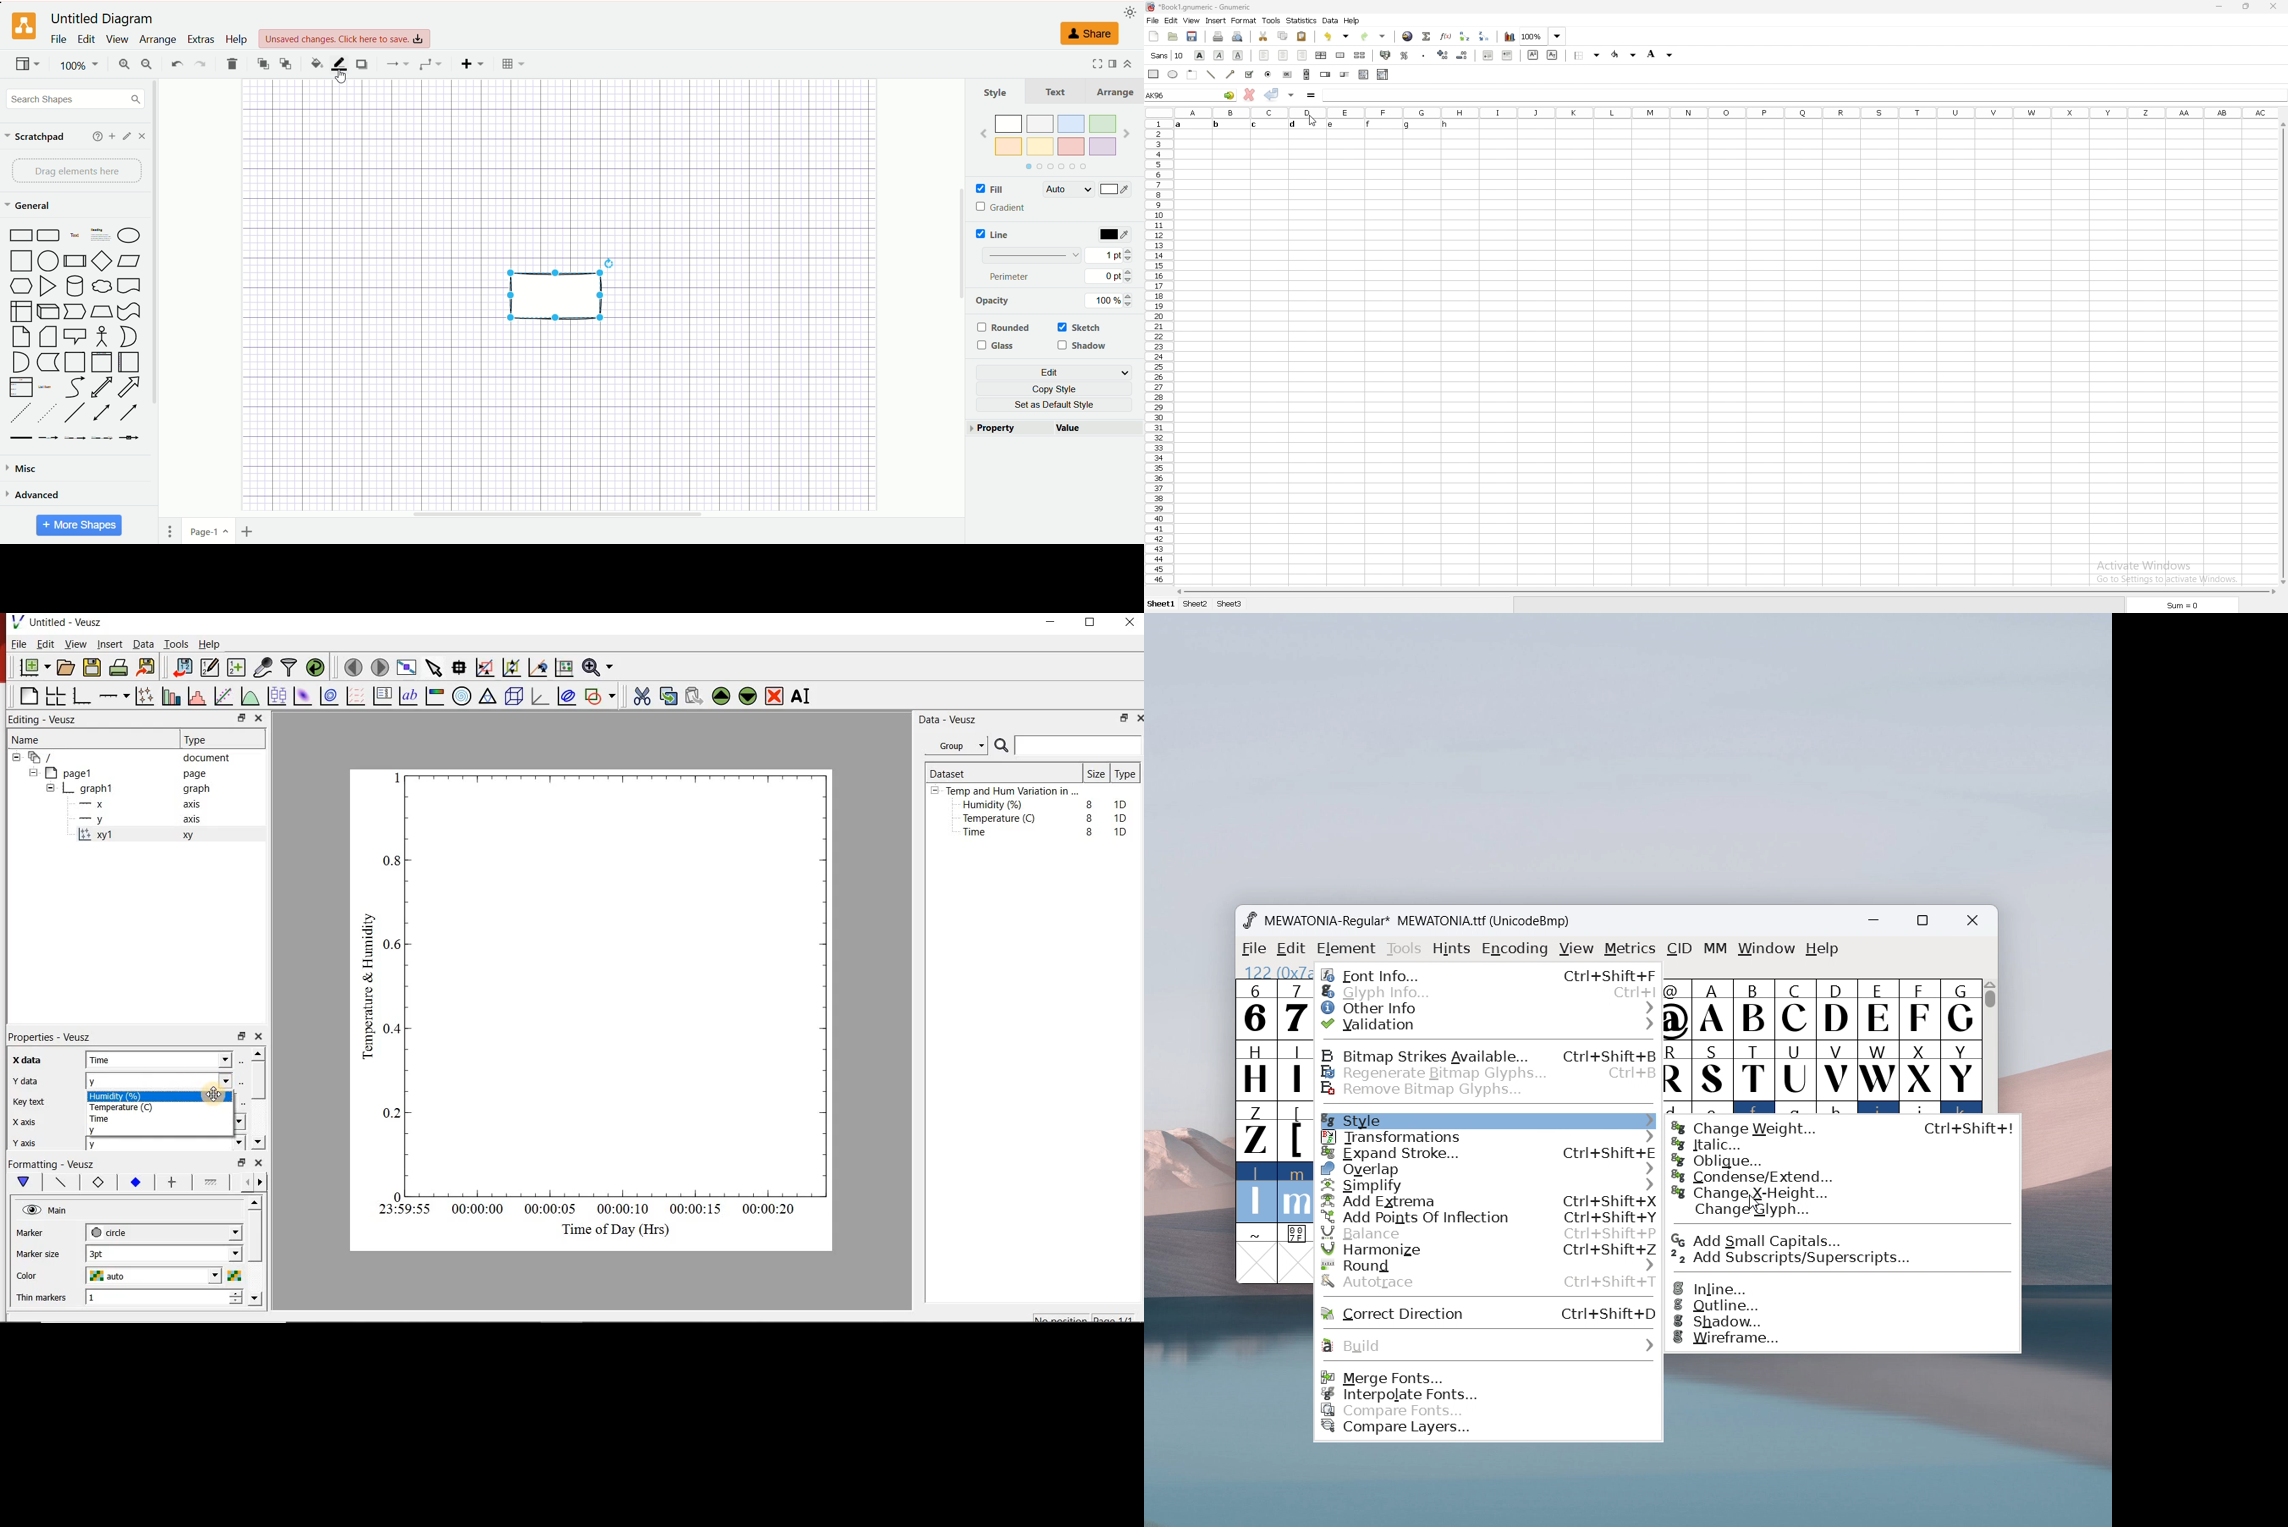 The width and height of the screenshot is (2296, 1540). What do you see at coordinates (1092, 34) in the screenshot?
I see `share` at bounding box center [1092, 34].